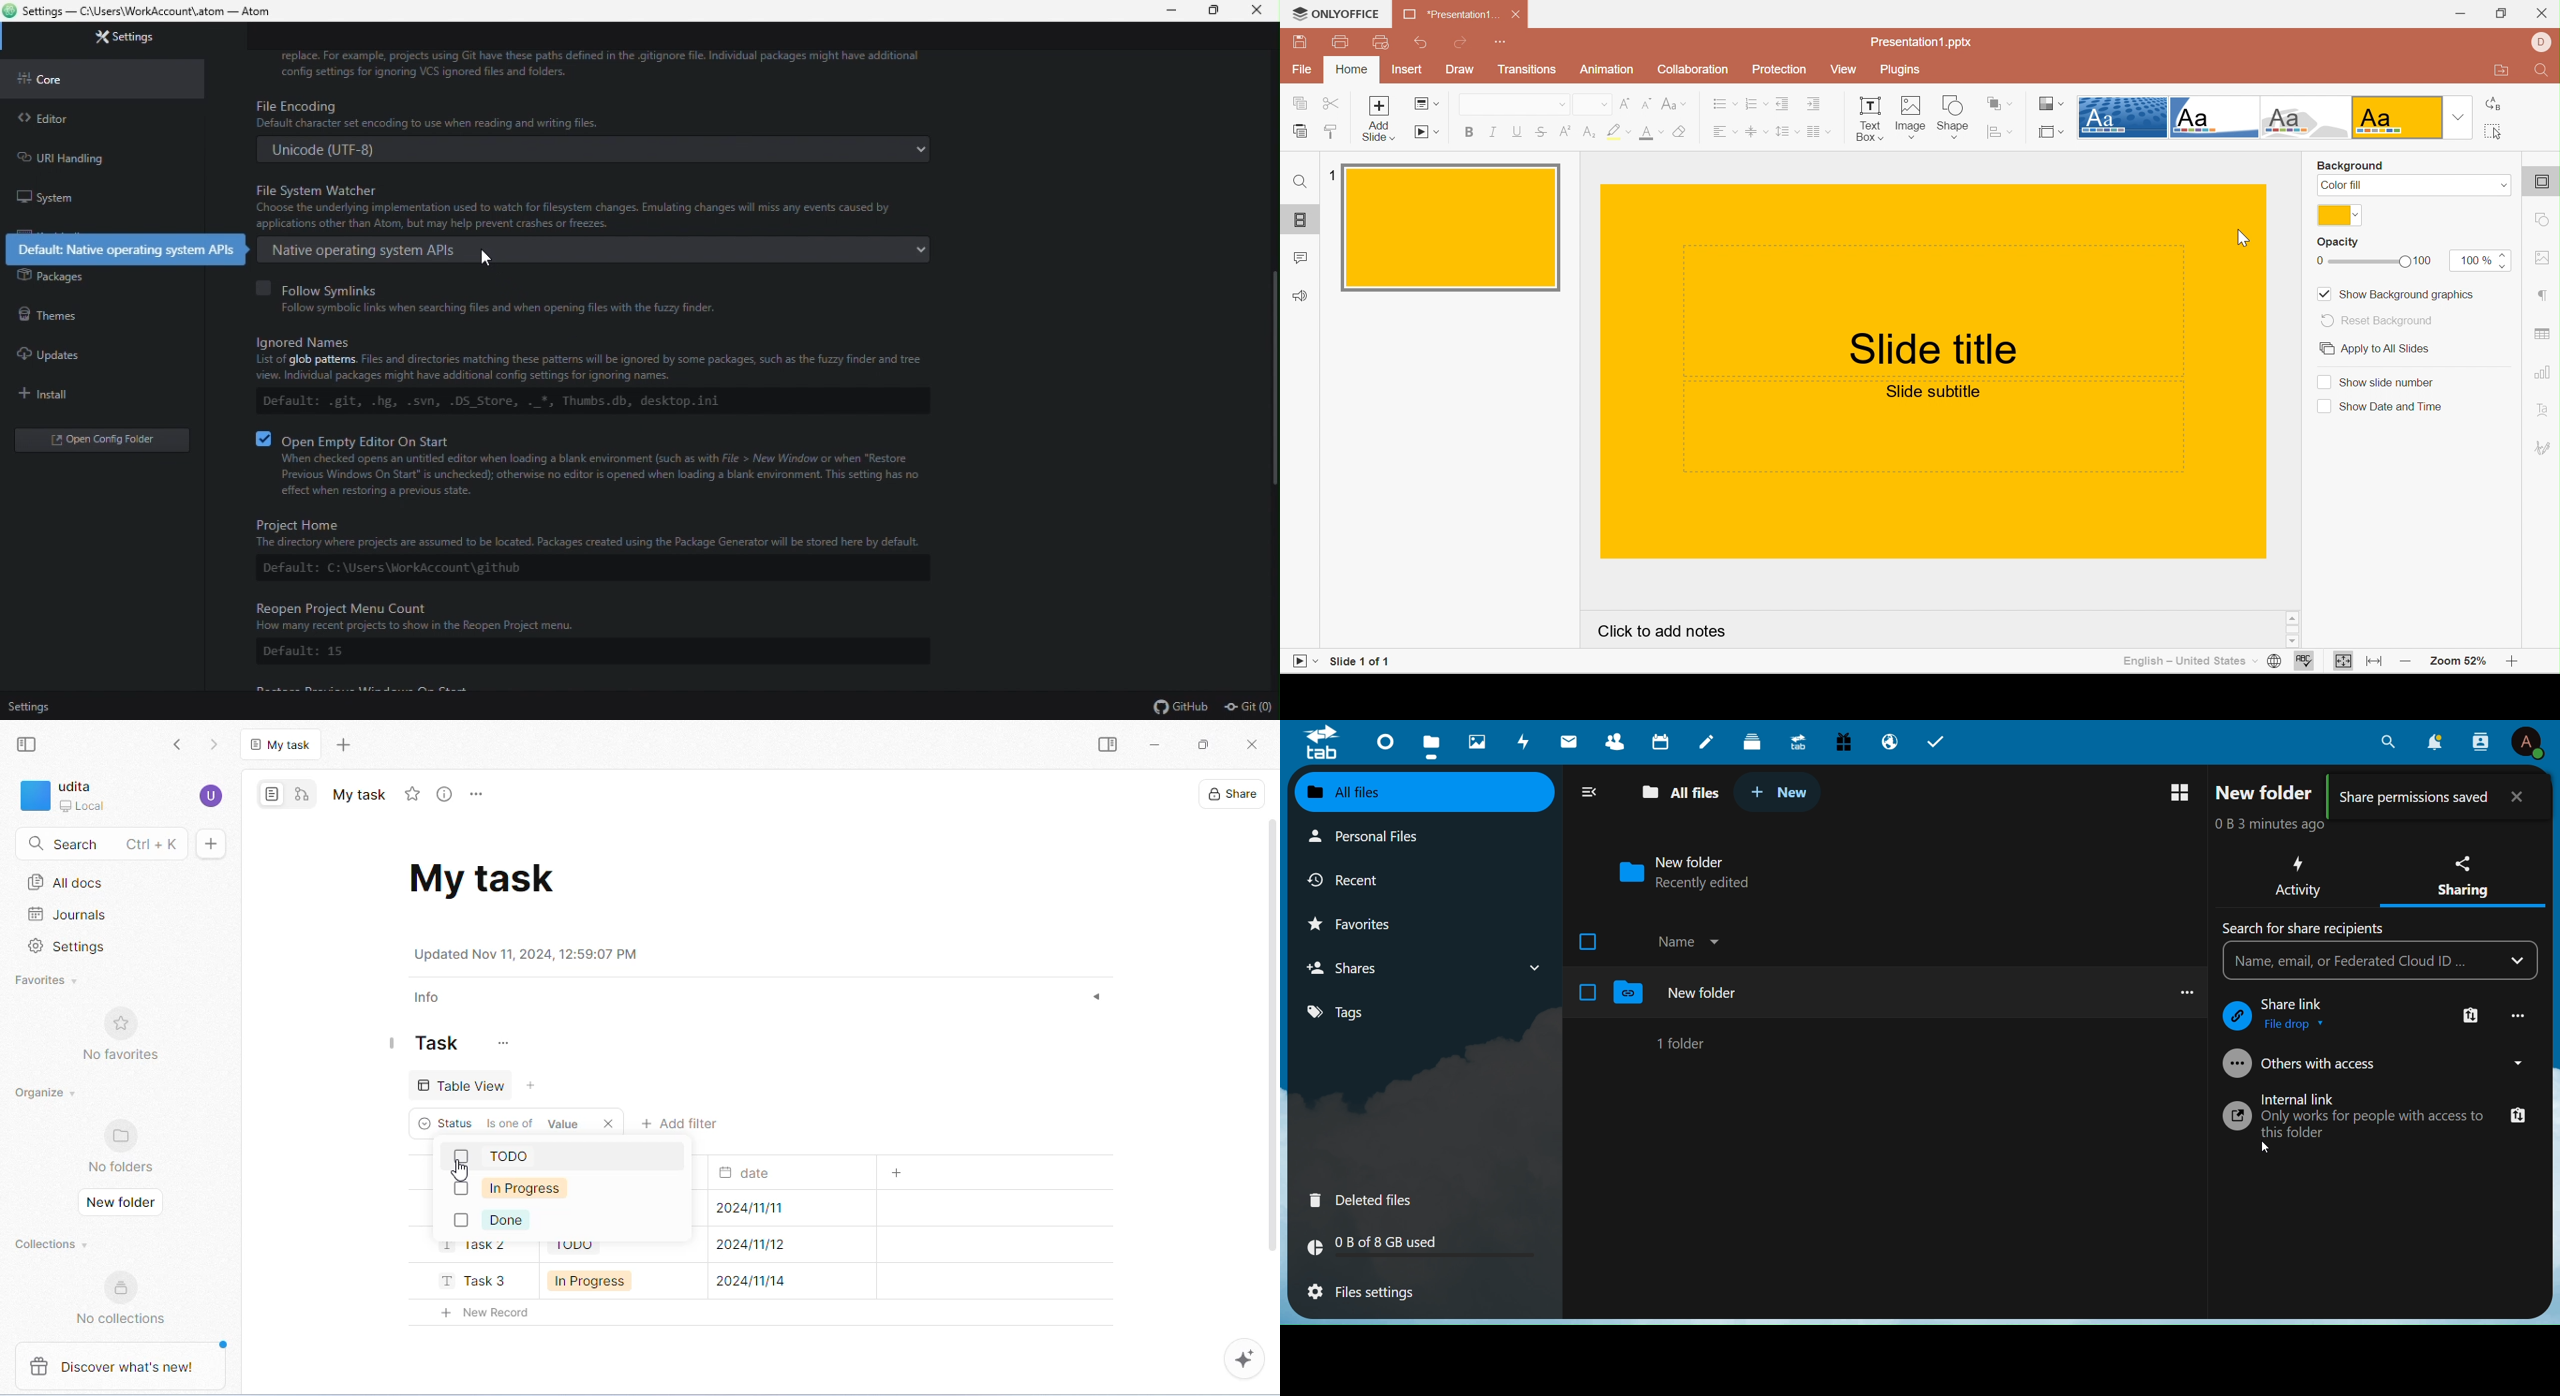  I want to click on paragraph settings, so click(2541, 295).